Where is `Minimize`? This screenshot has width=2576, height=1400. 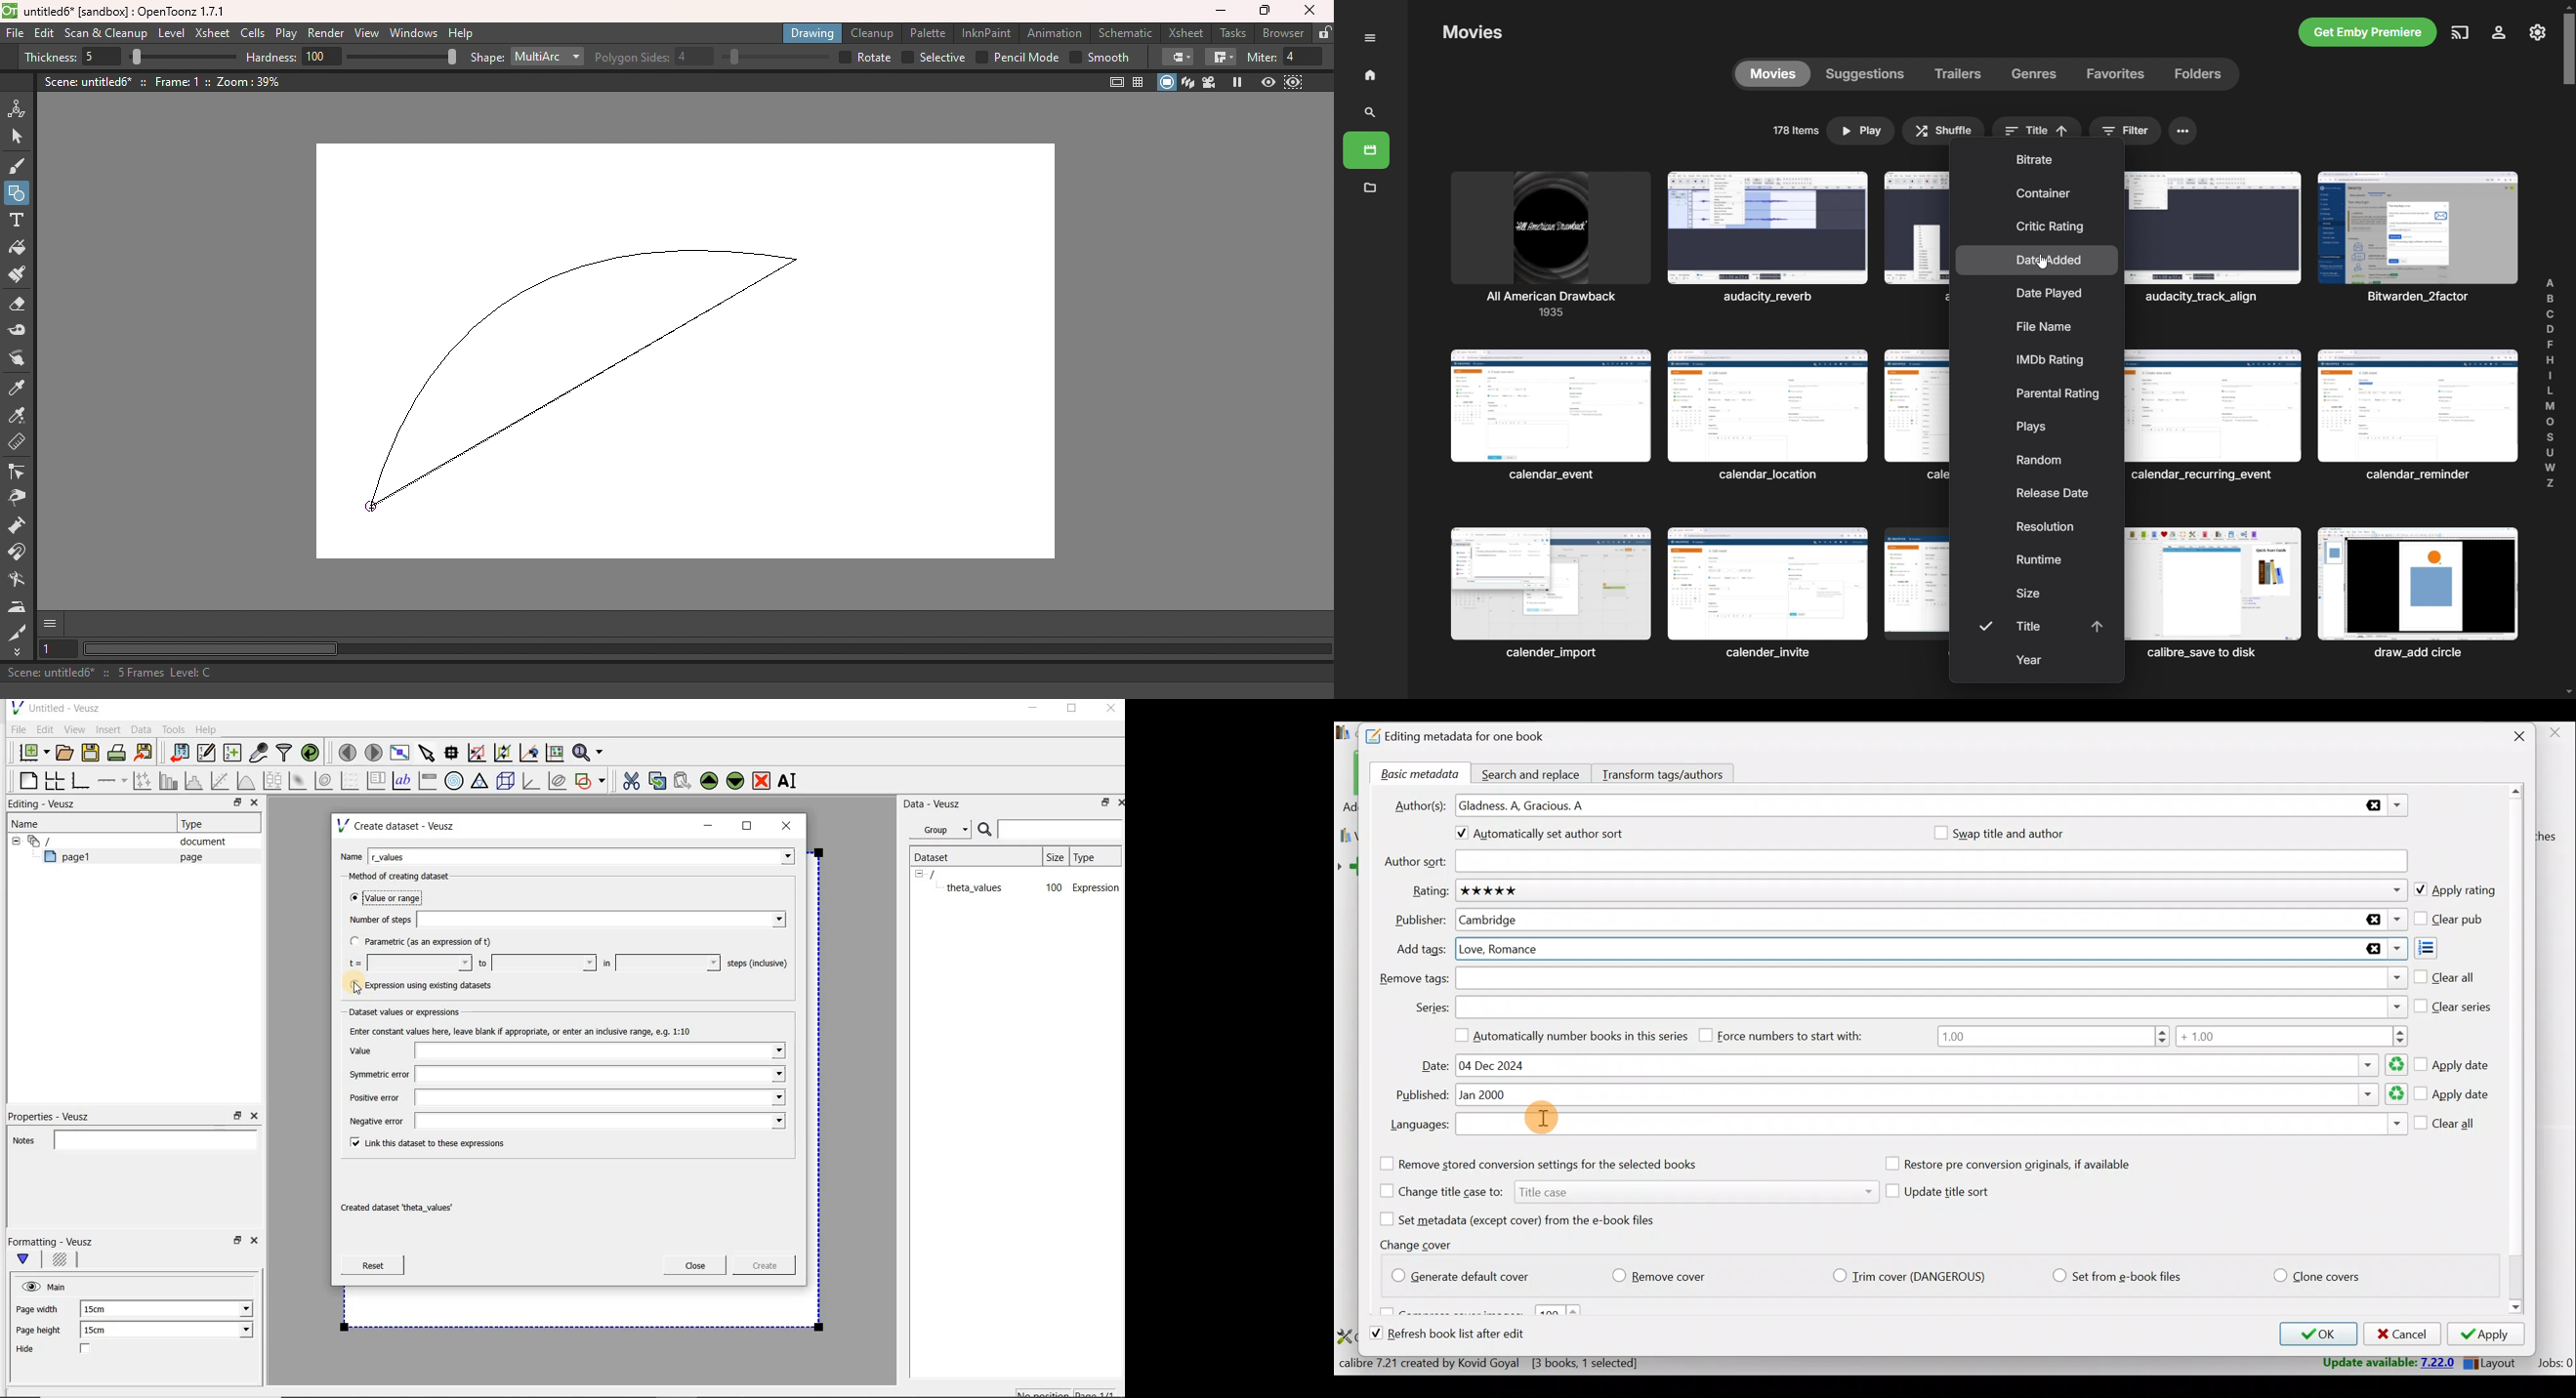
Minimize is located at coordinates (1219, 12).